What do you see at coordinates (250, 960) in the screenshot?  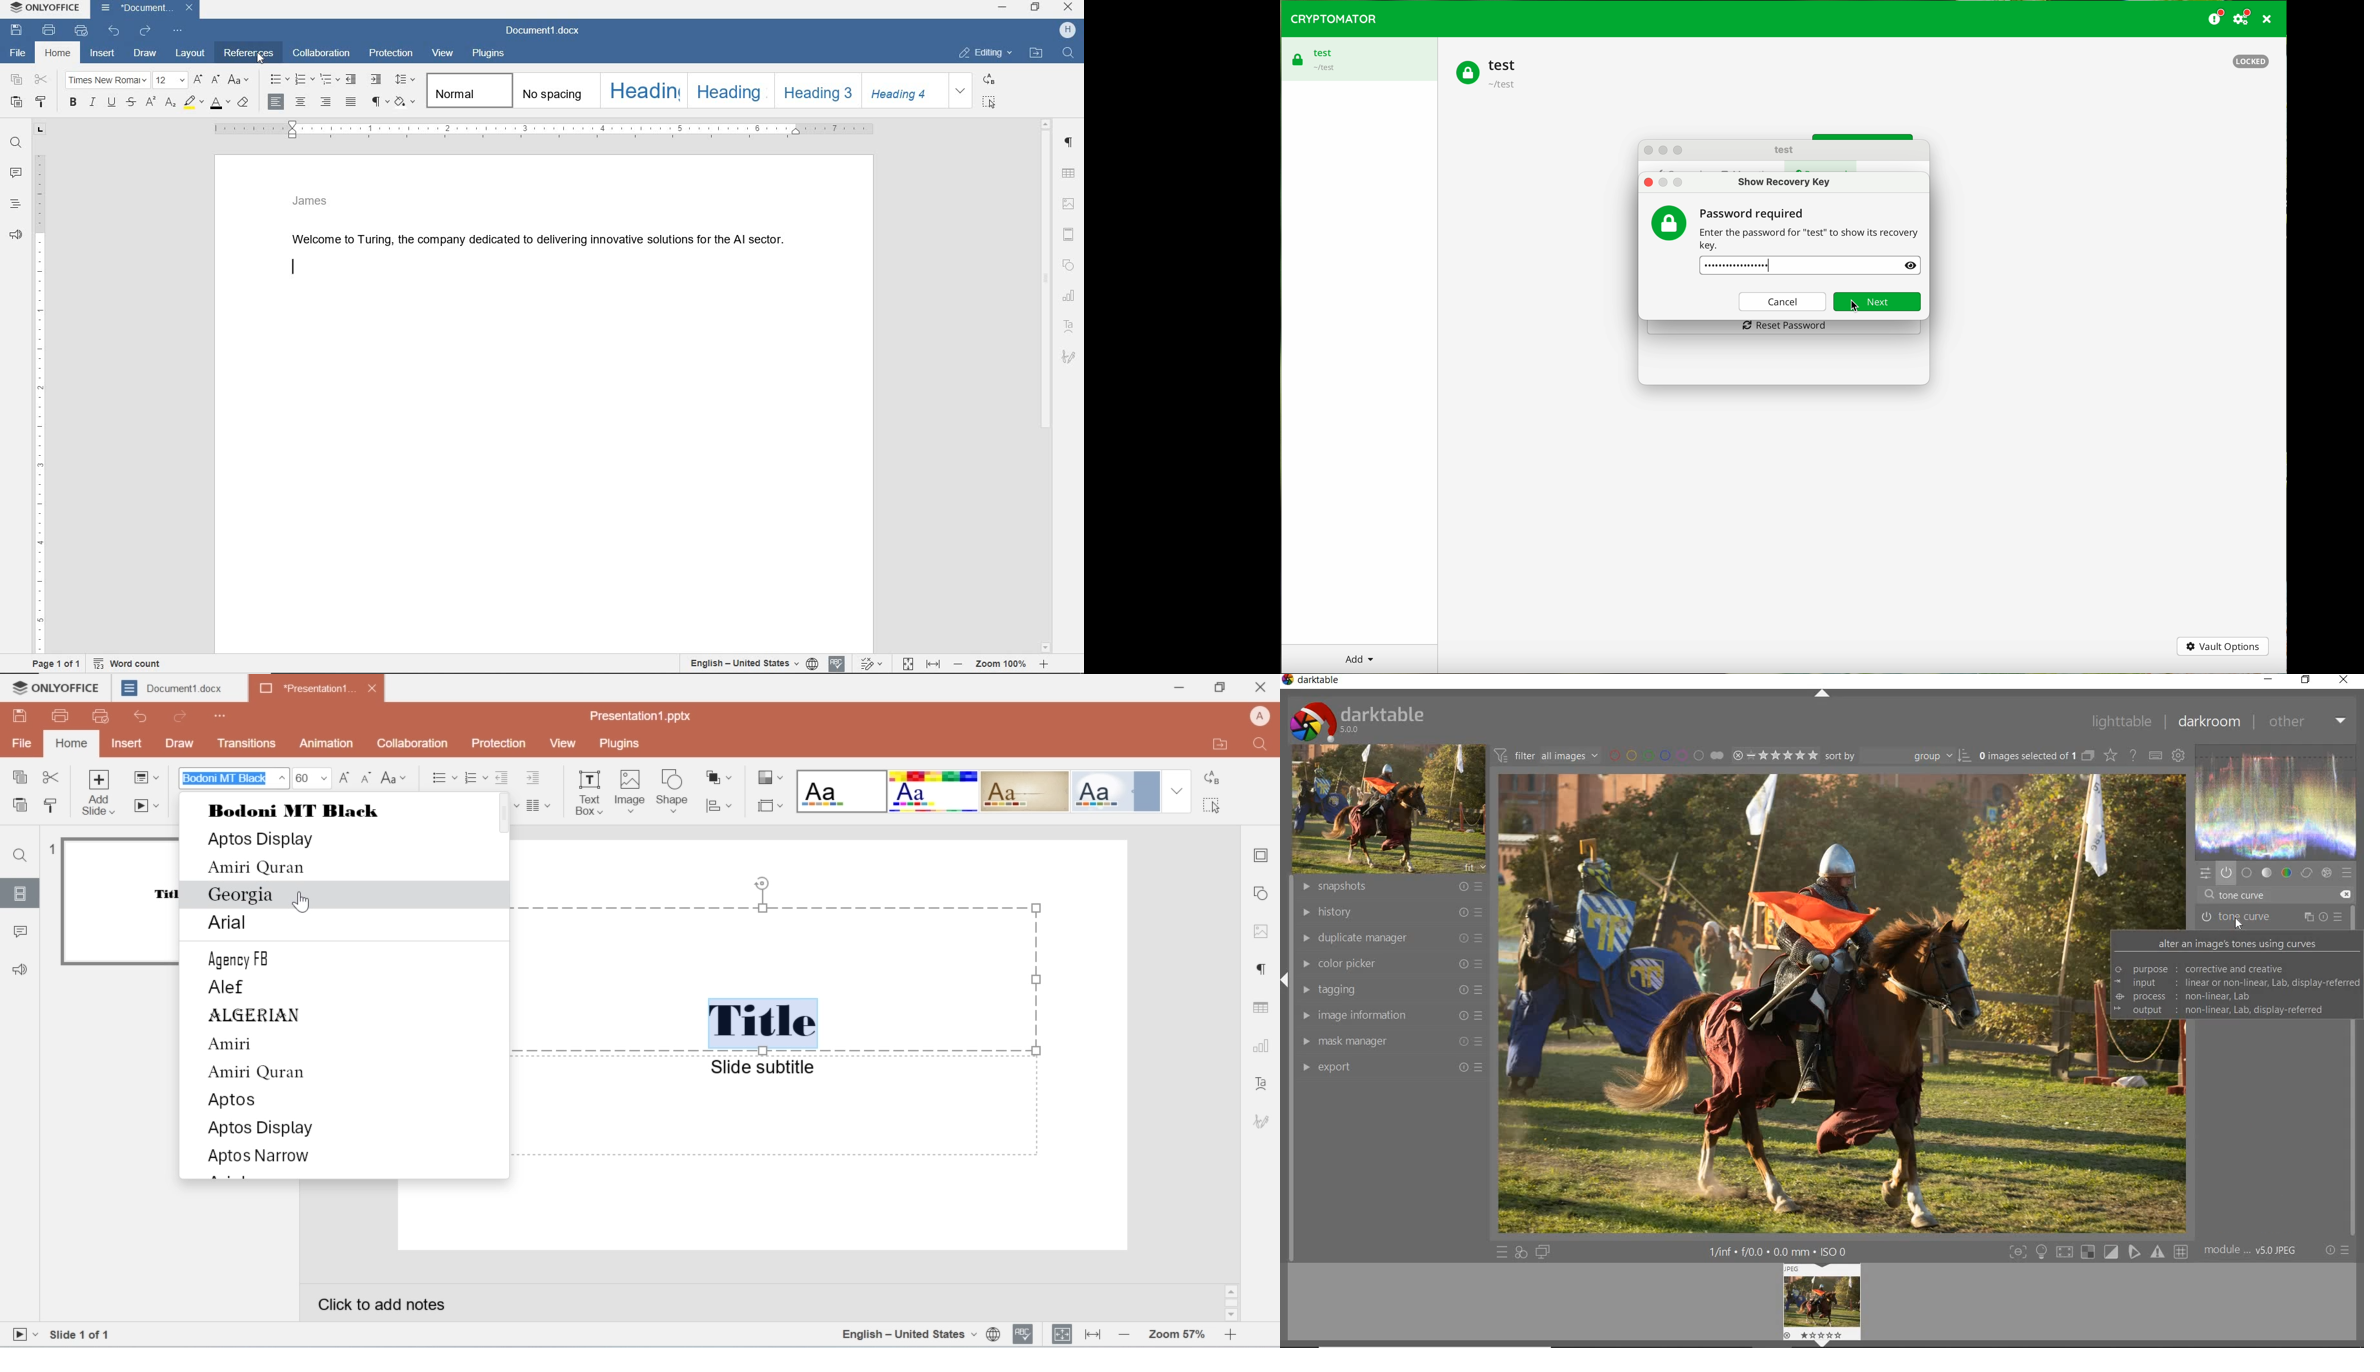 I see `Agency FB` at bounding box center [250, 960].